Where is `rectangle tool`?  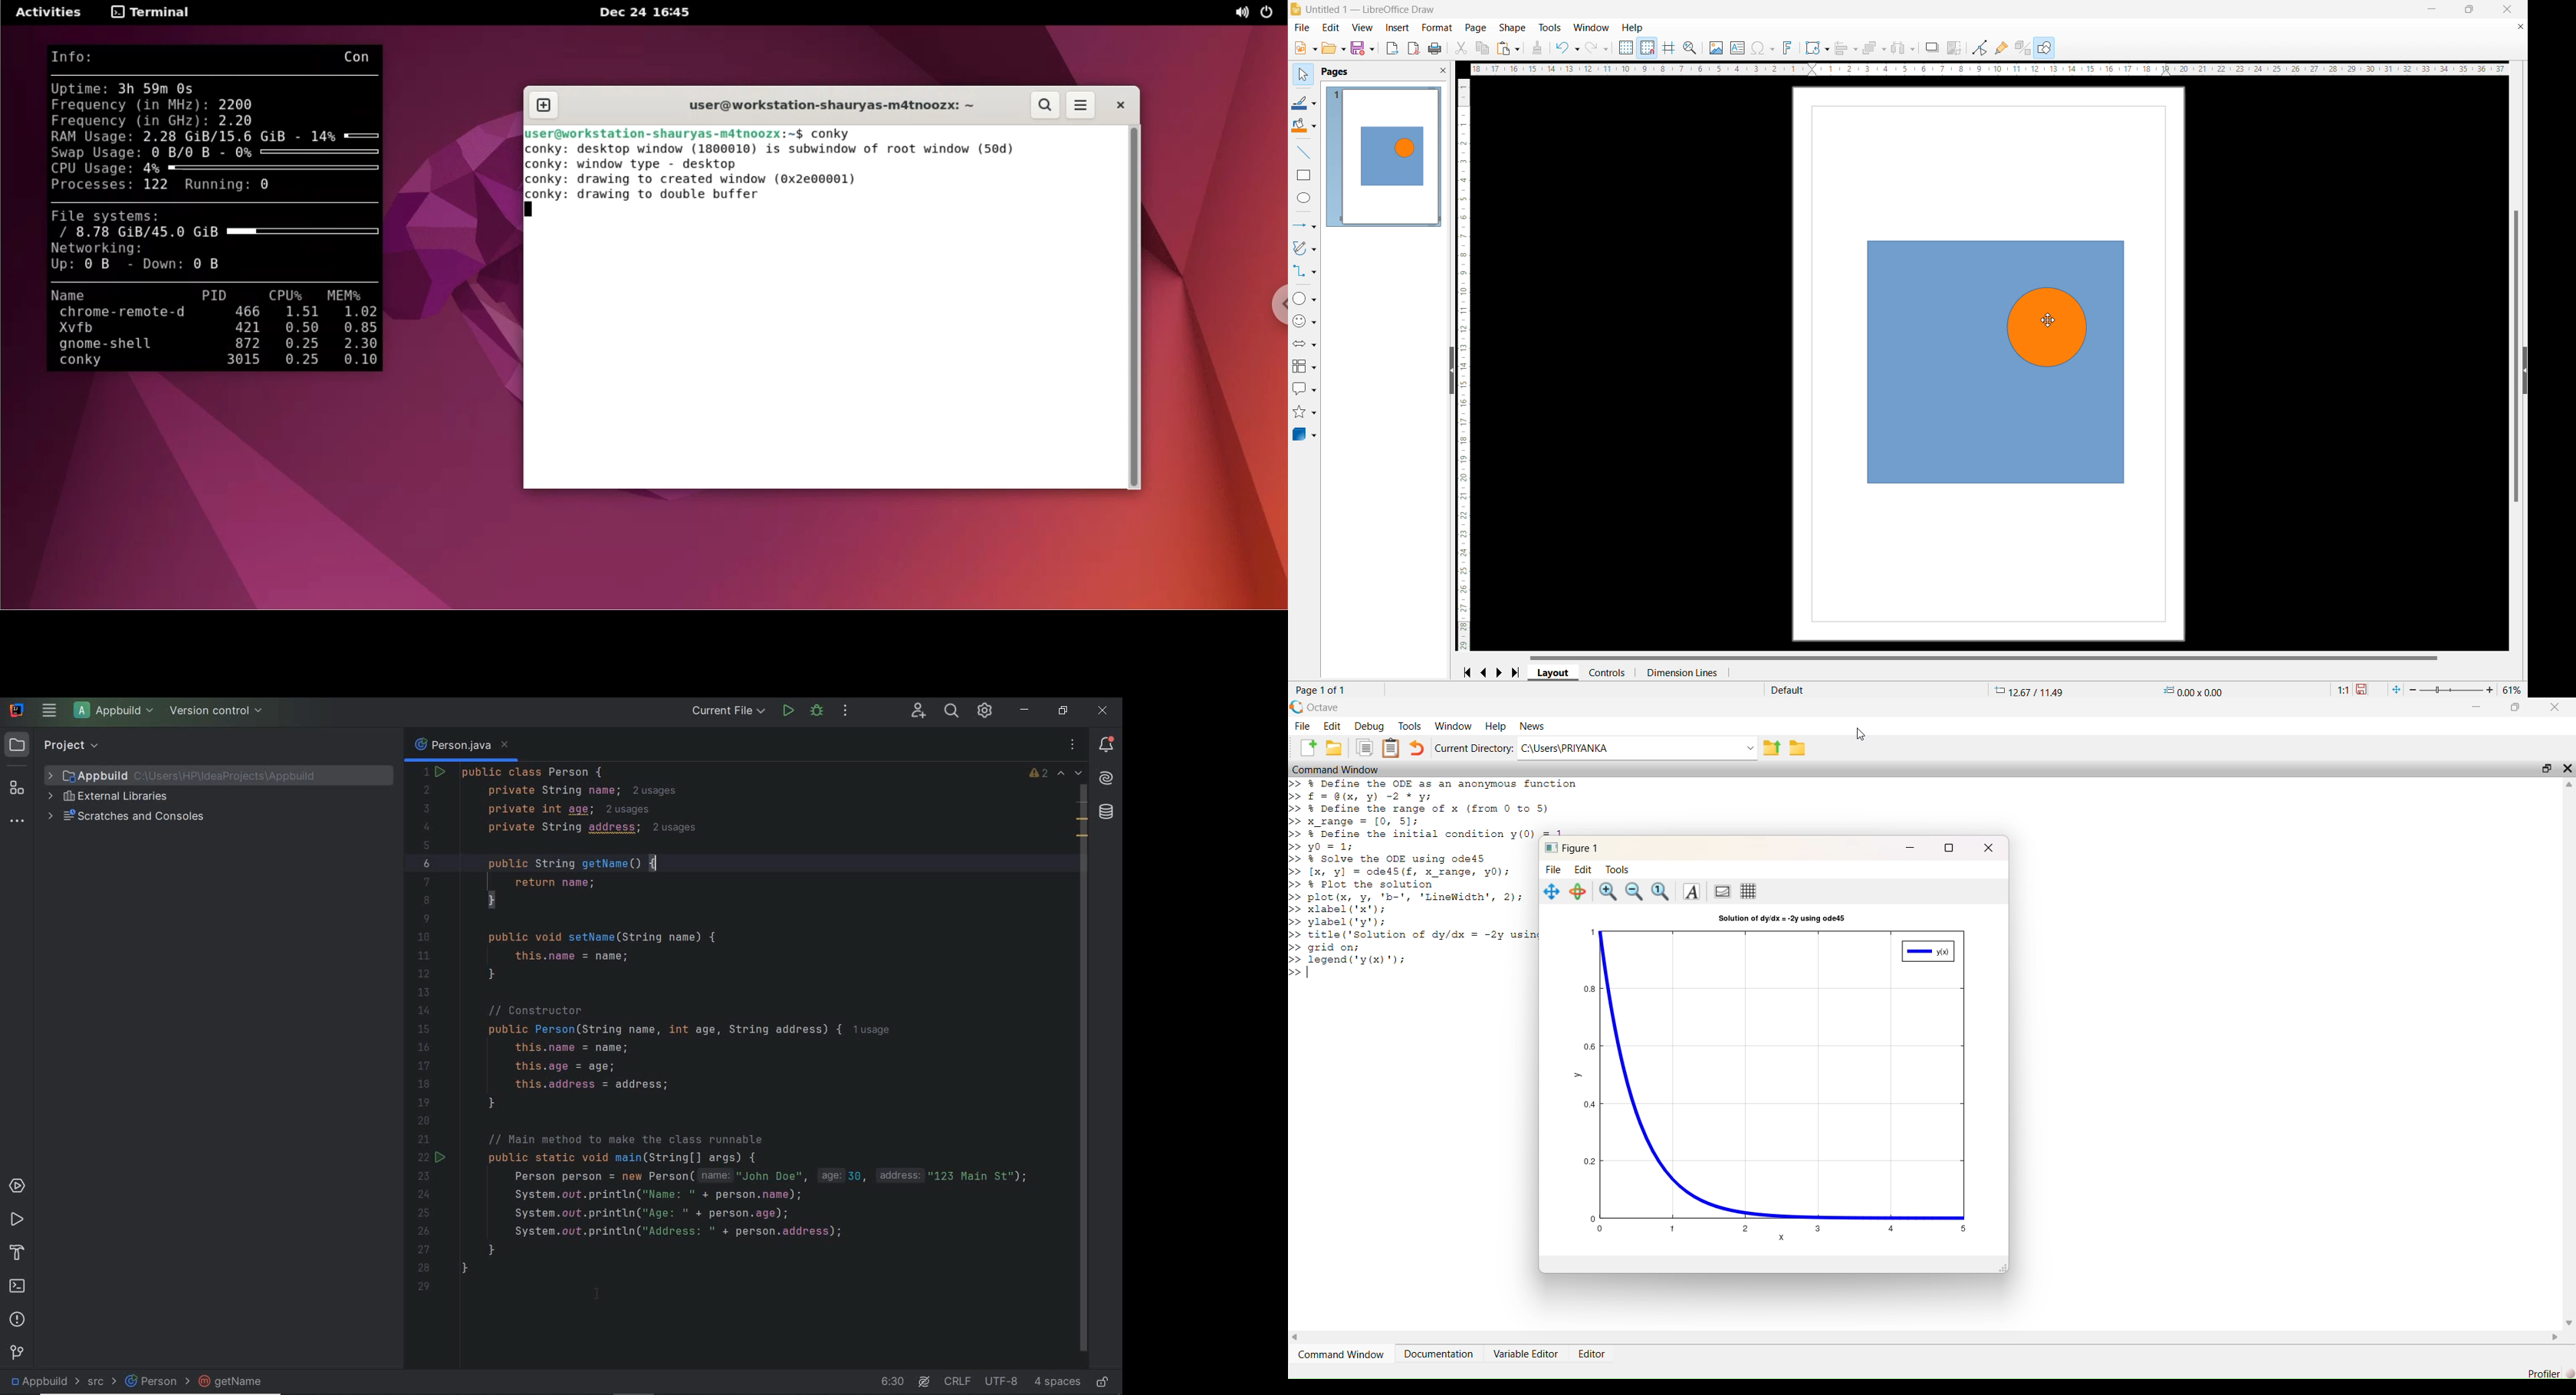 rectangle tool is located at coordinates (1304, 175).